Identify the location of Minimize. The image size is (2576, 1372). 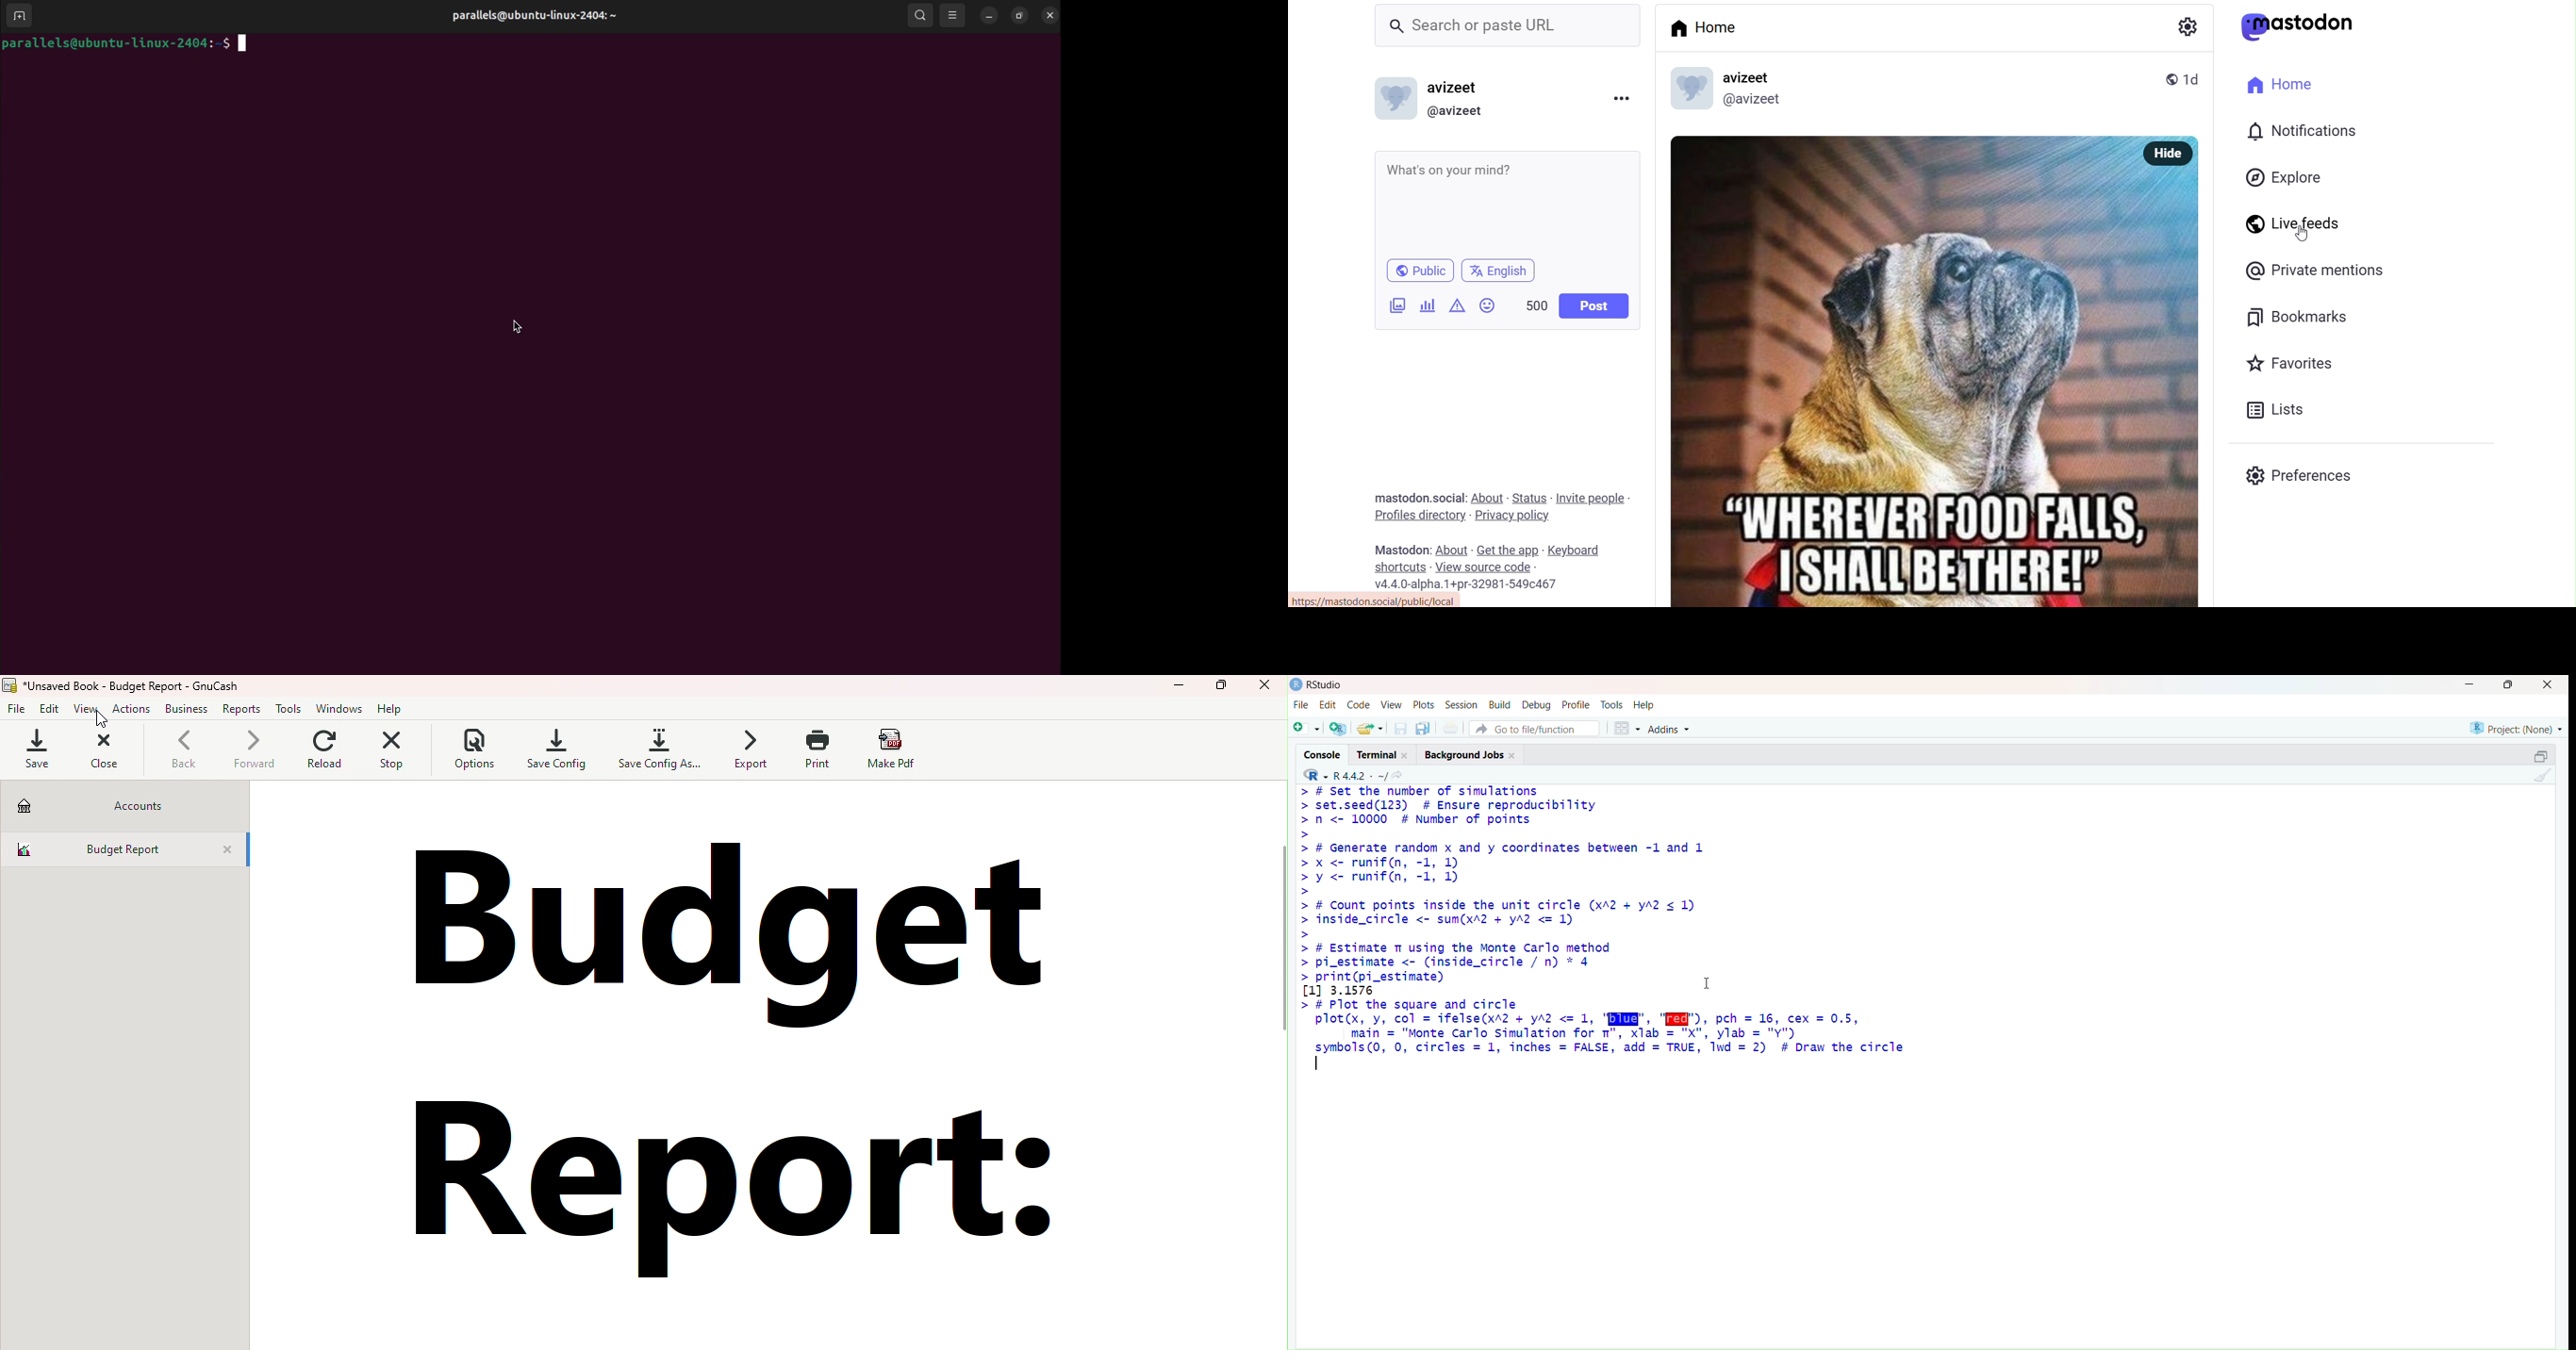
(2469, 684).